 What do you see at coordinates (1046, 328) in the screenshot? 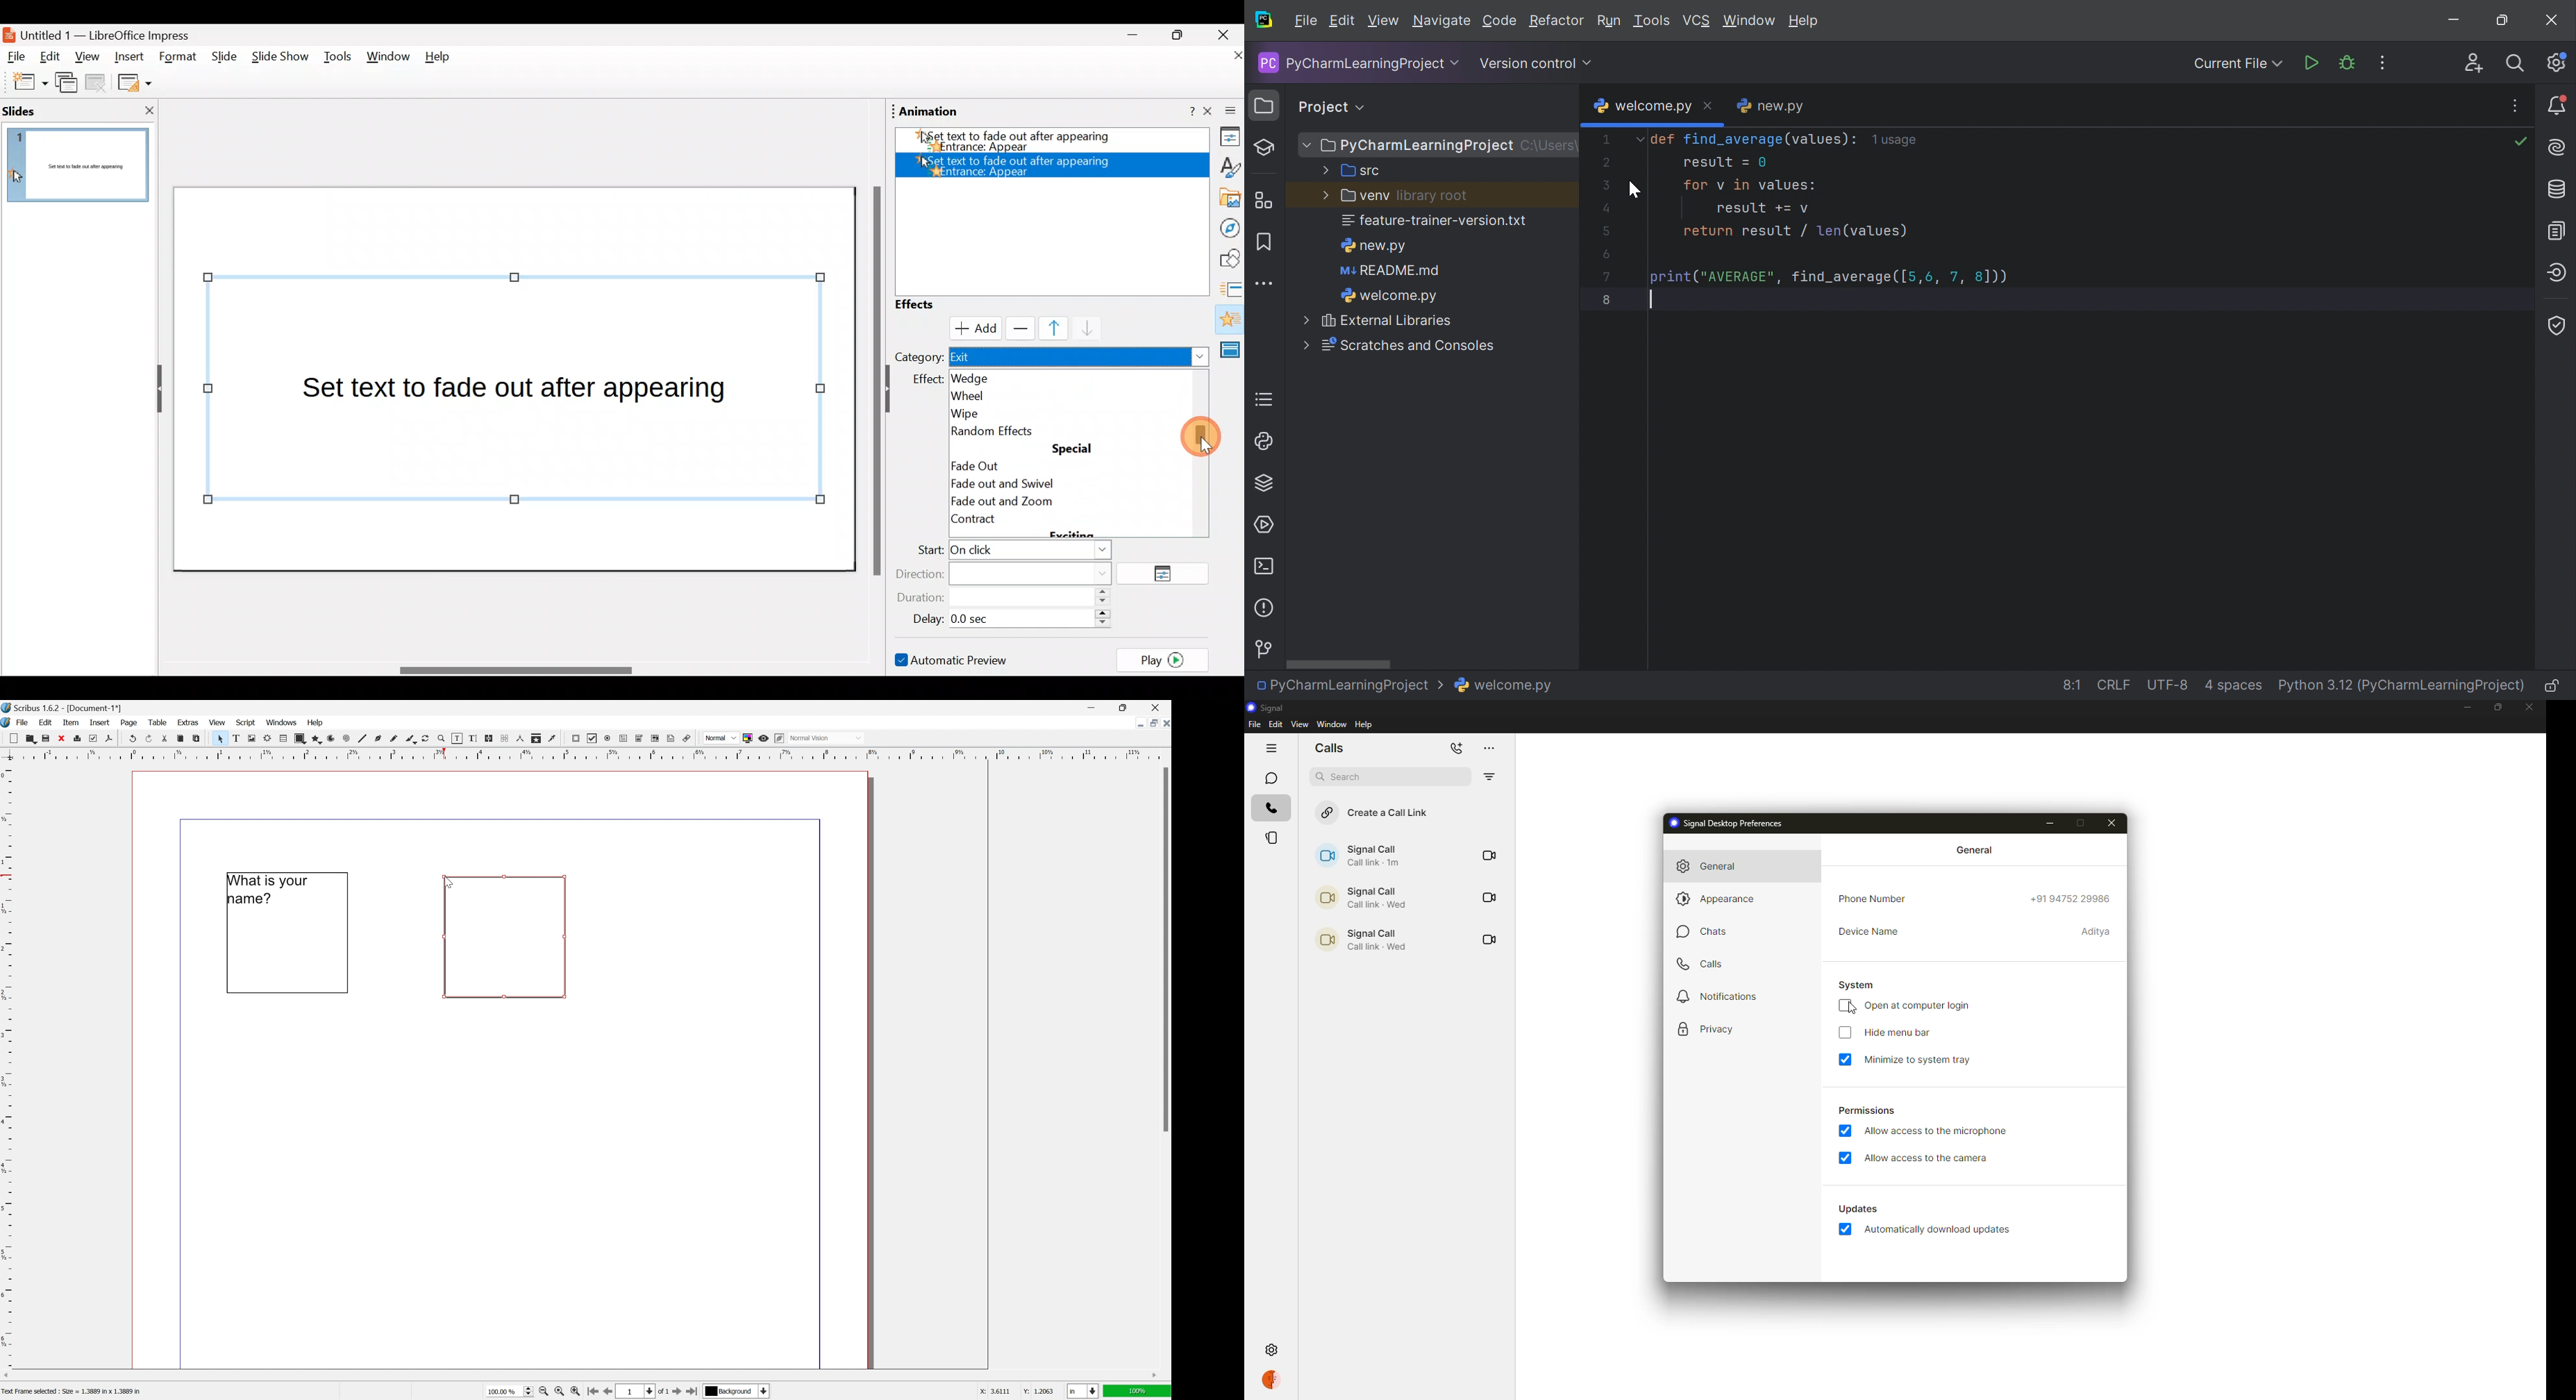
I see `Move up` at bounding box center [1046, 328].